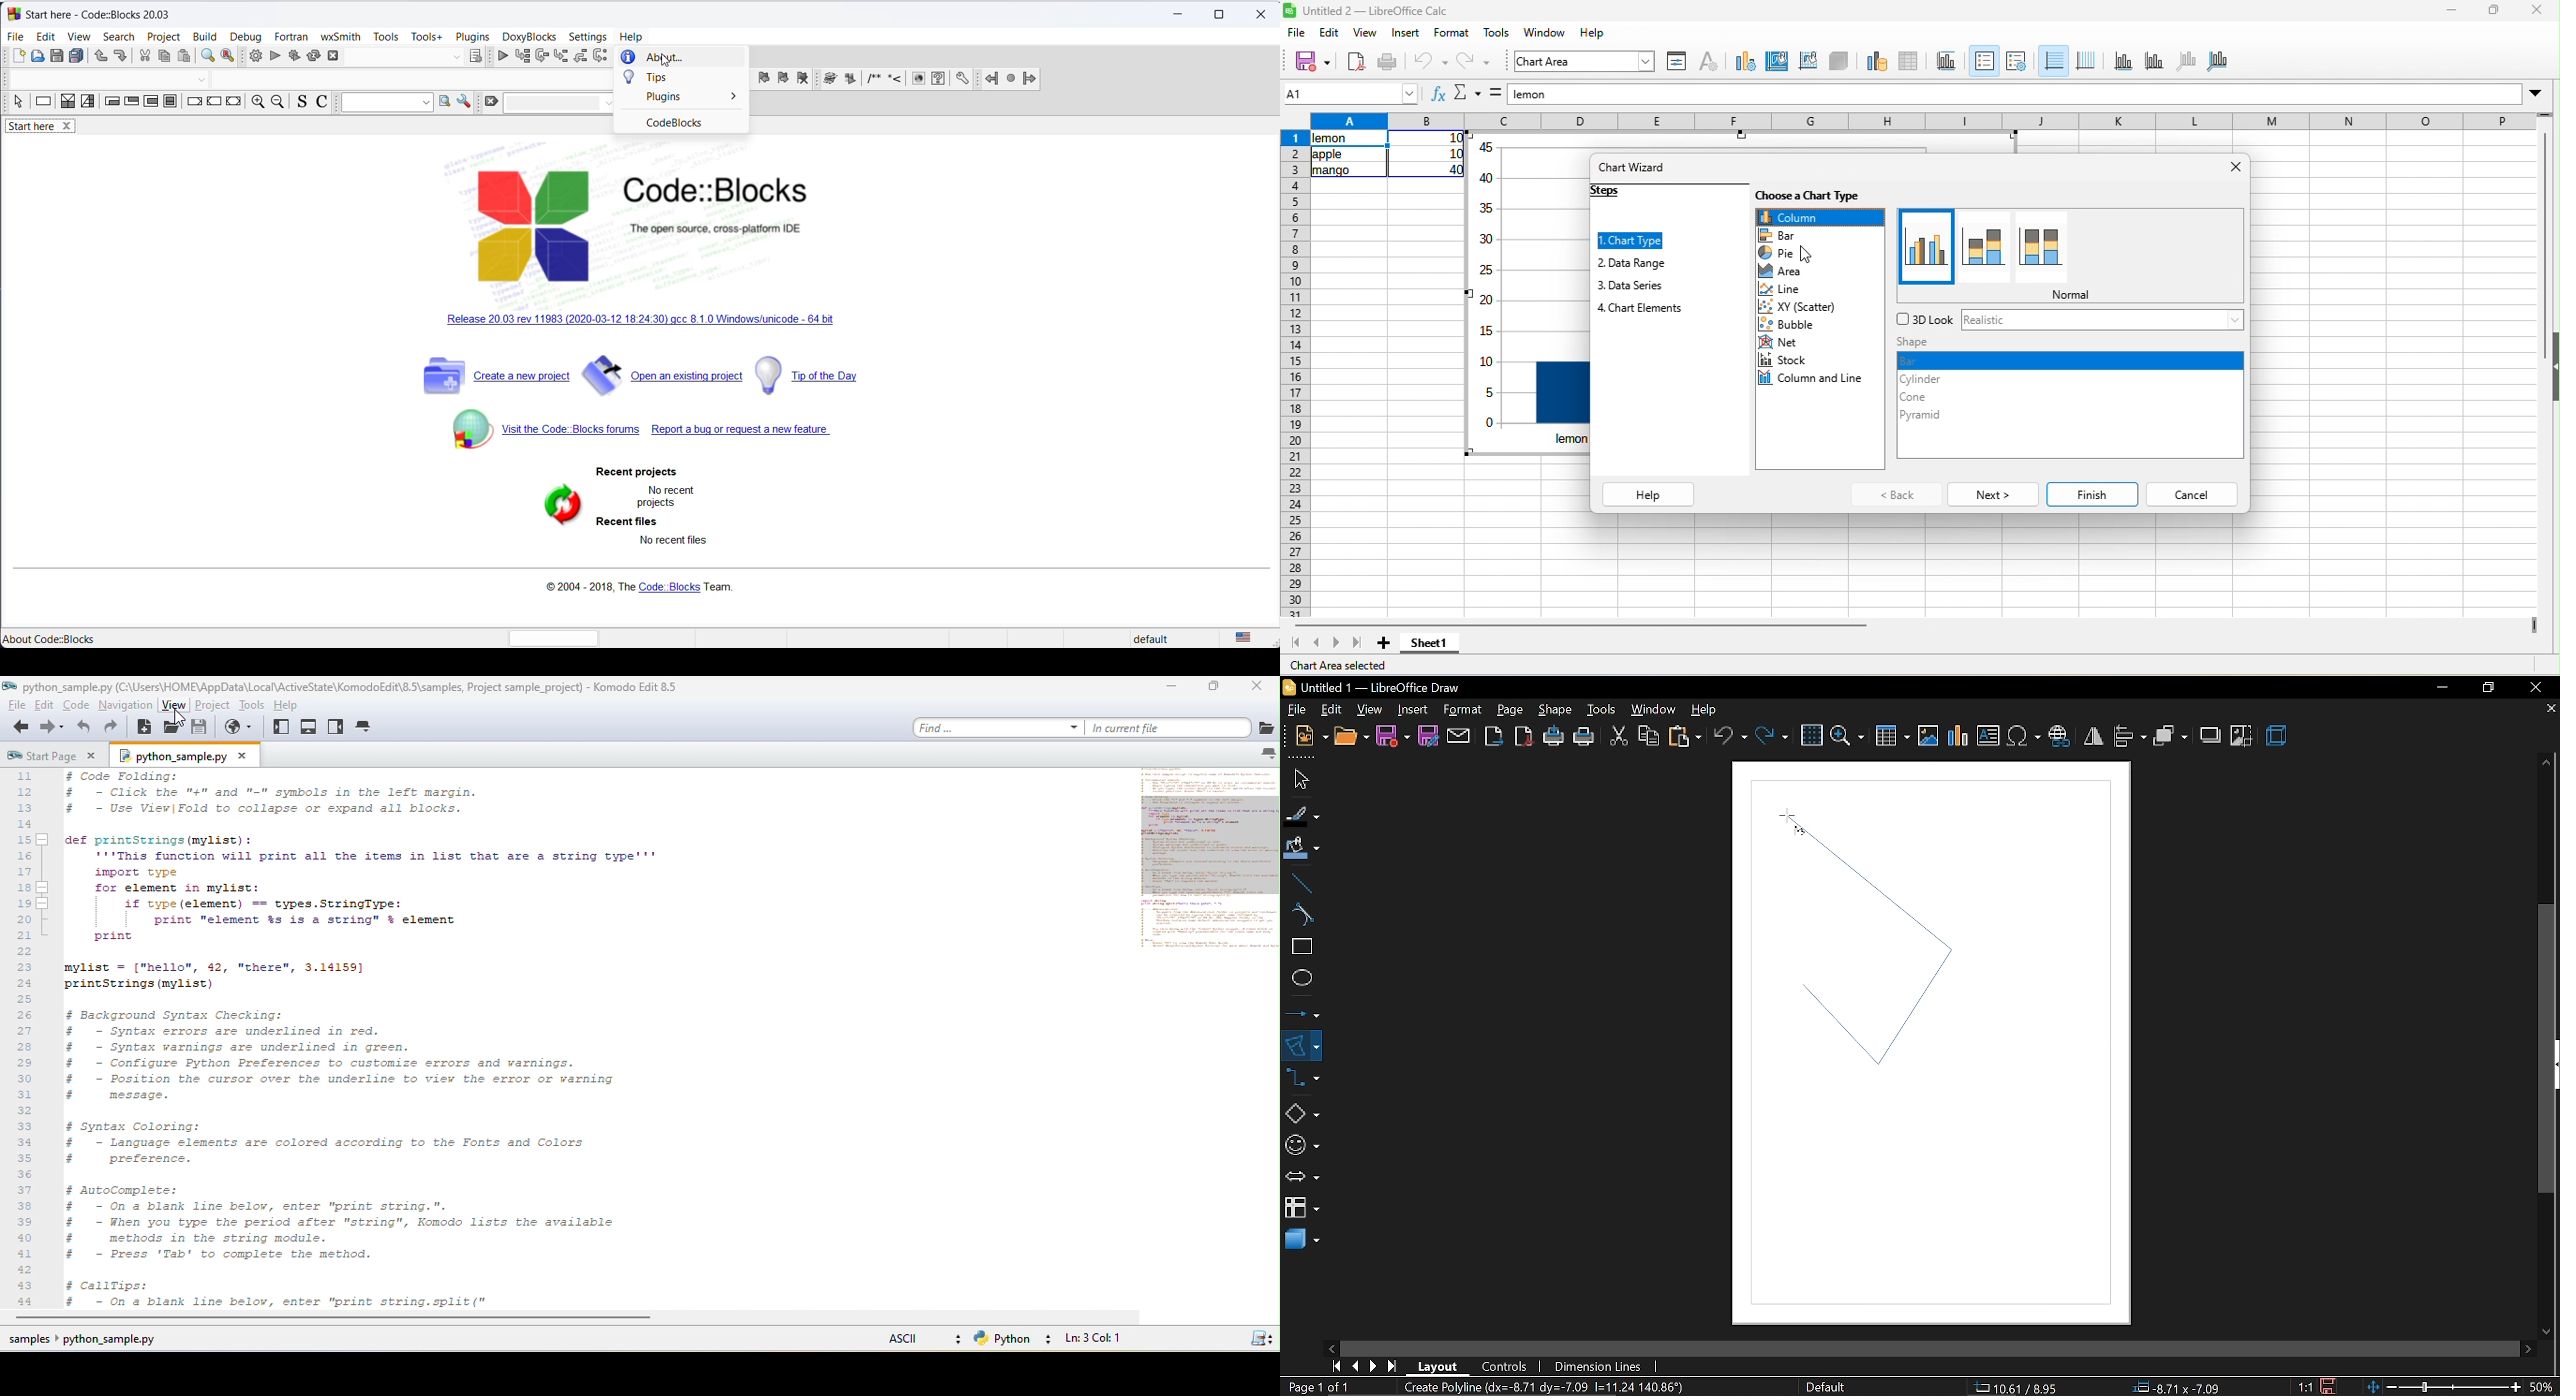  I want to click on data tables, so click(1912, 61).